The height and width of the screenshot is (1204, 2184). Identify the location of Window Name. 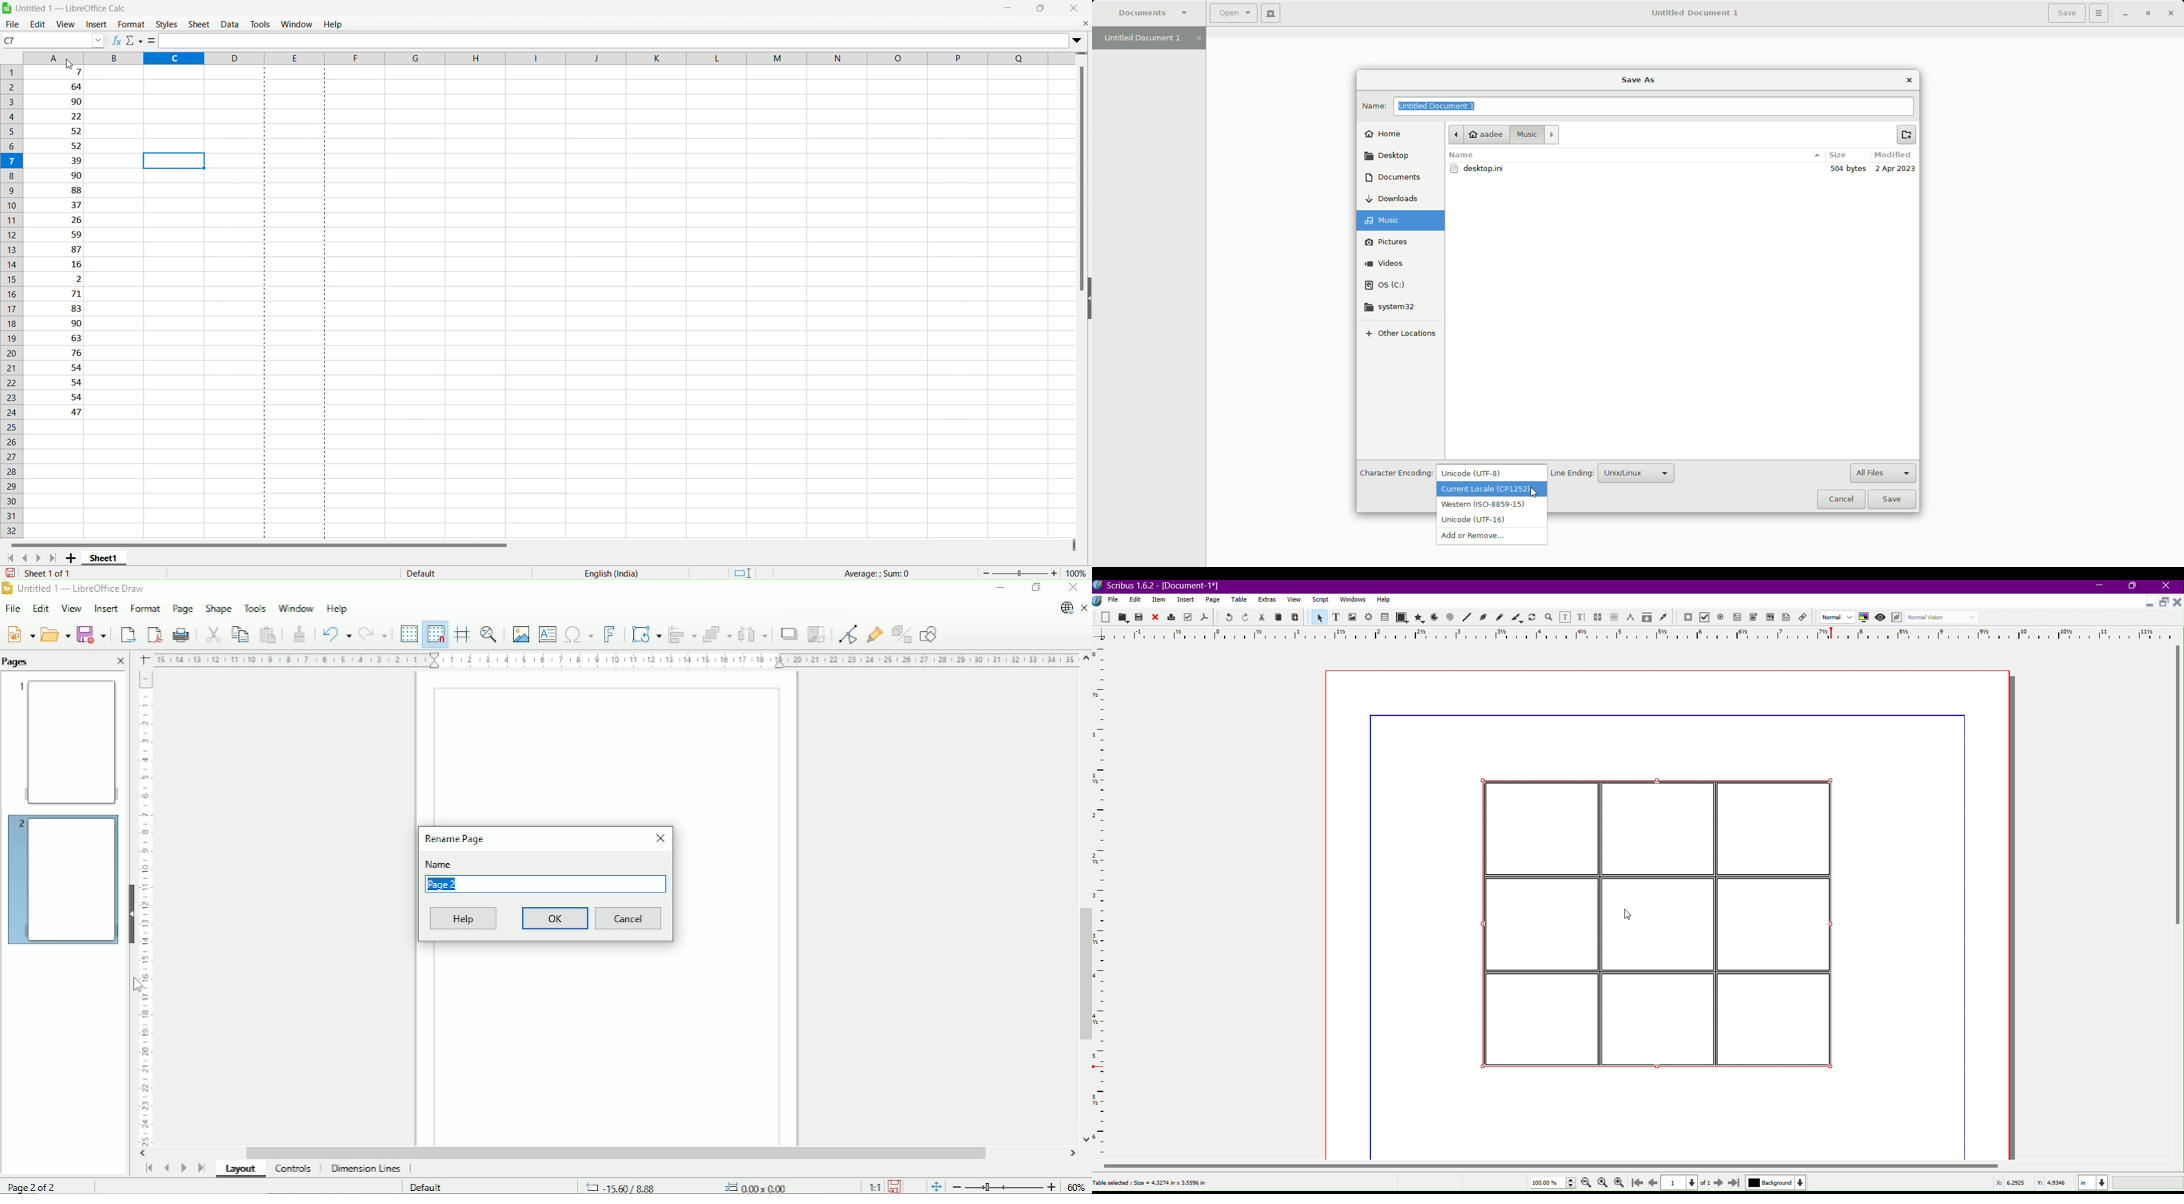
(1161, 586).